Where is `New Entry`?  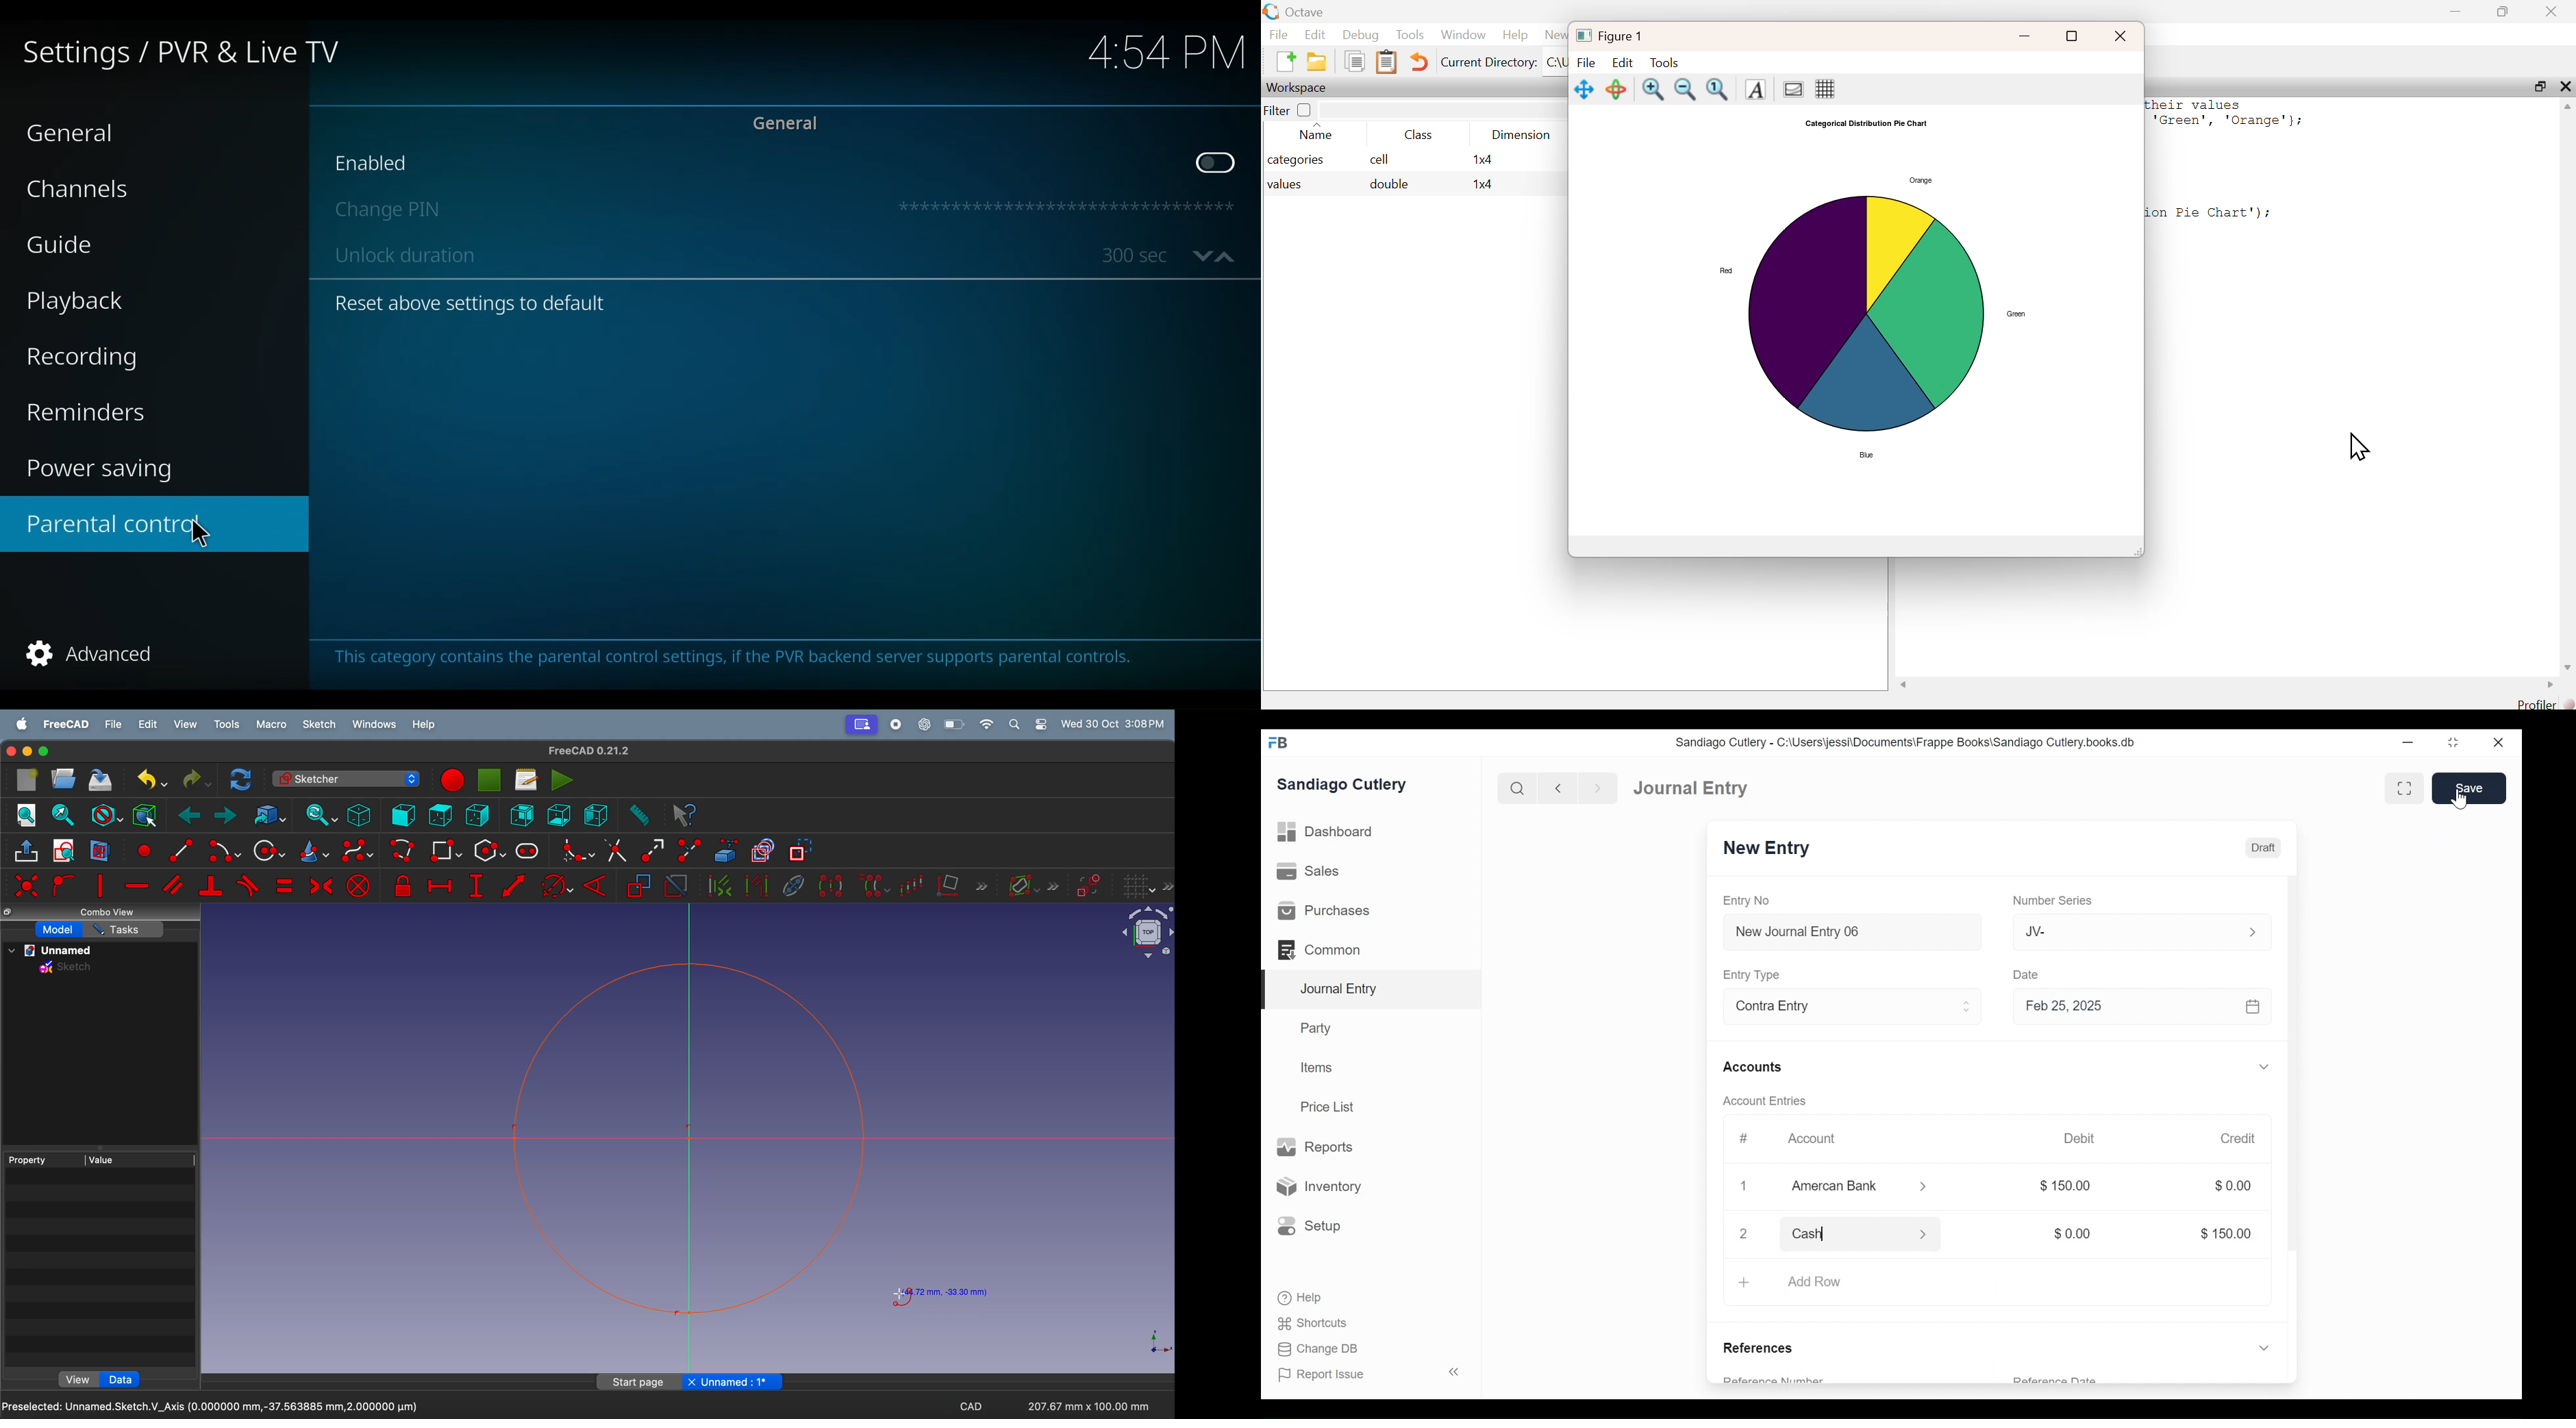 New Entry is located at coordinates (1767, 848).